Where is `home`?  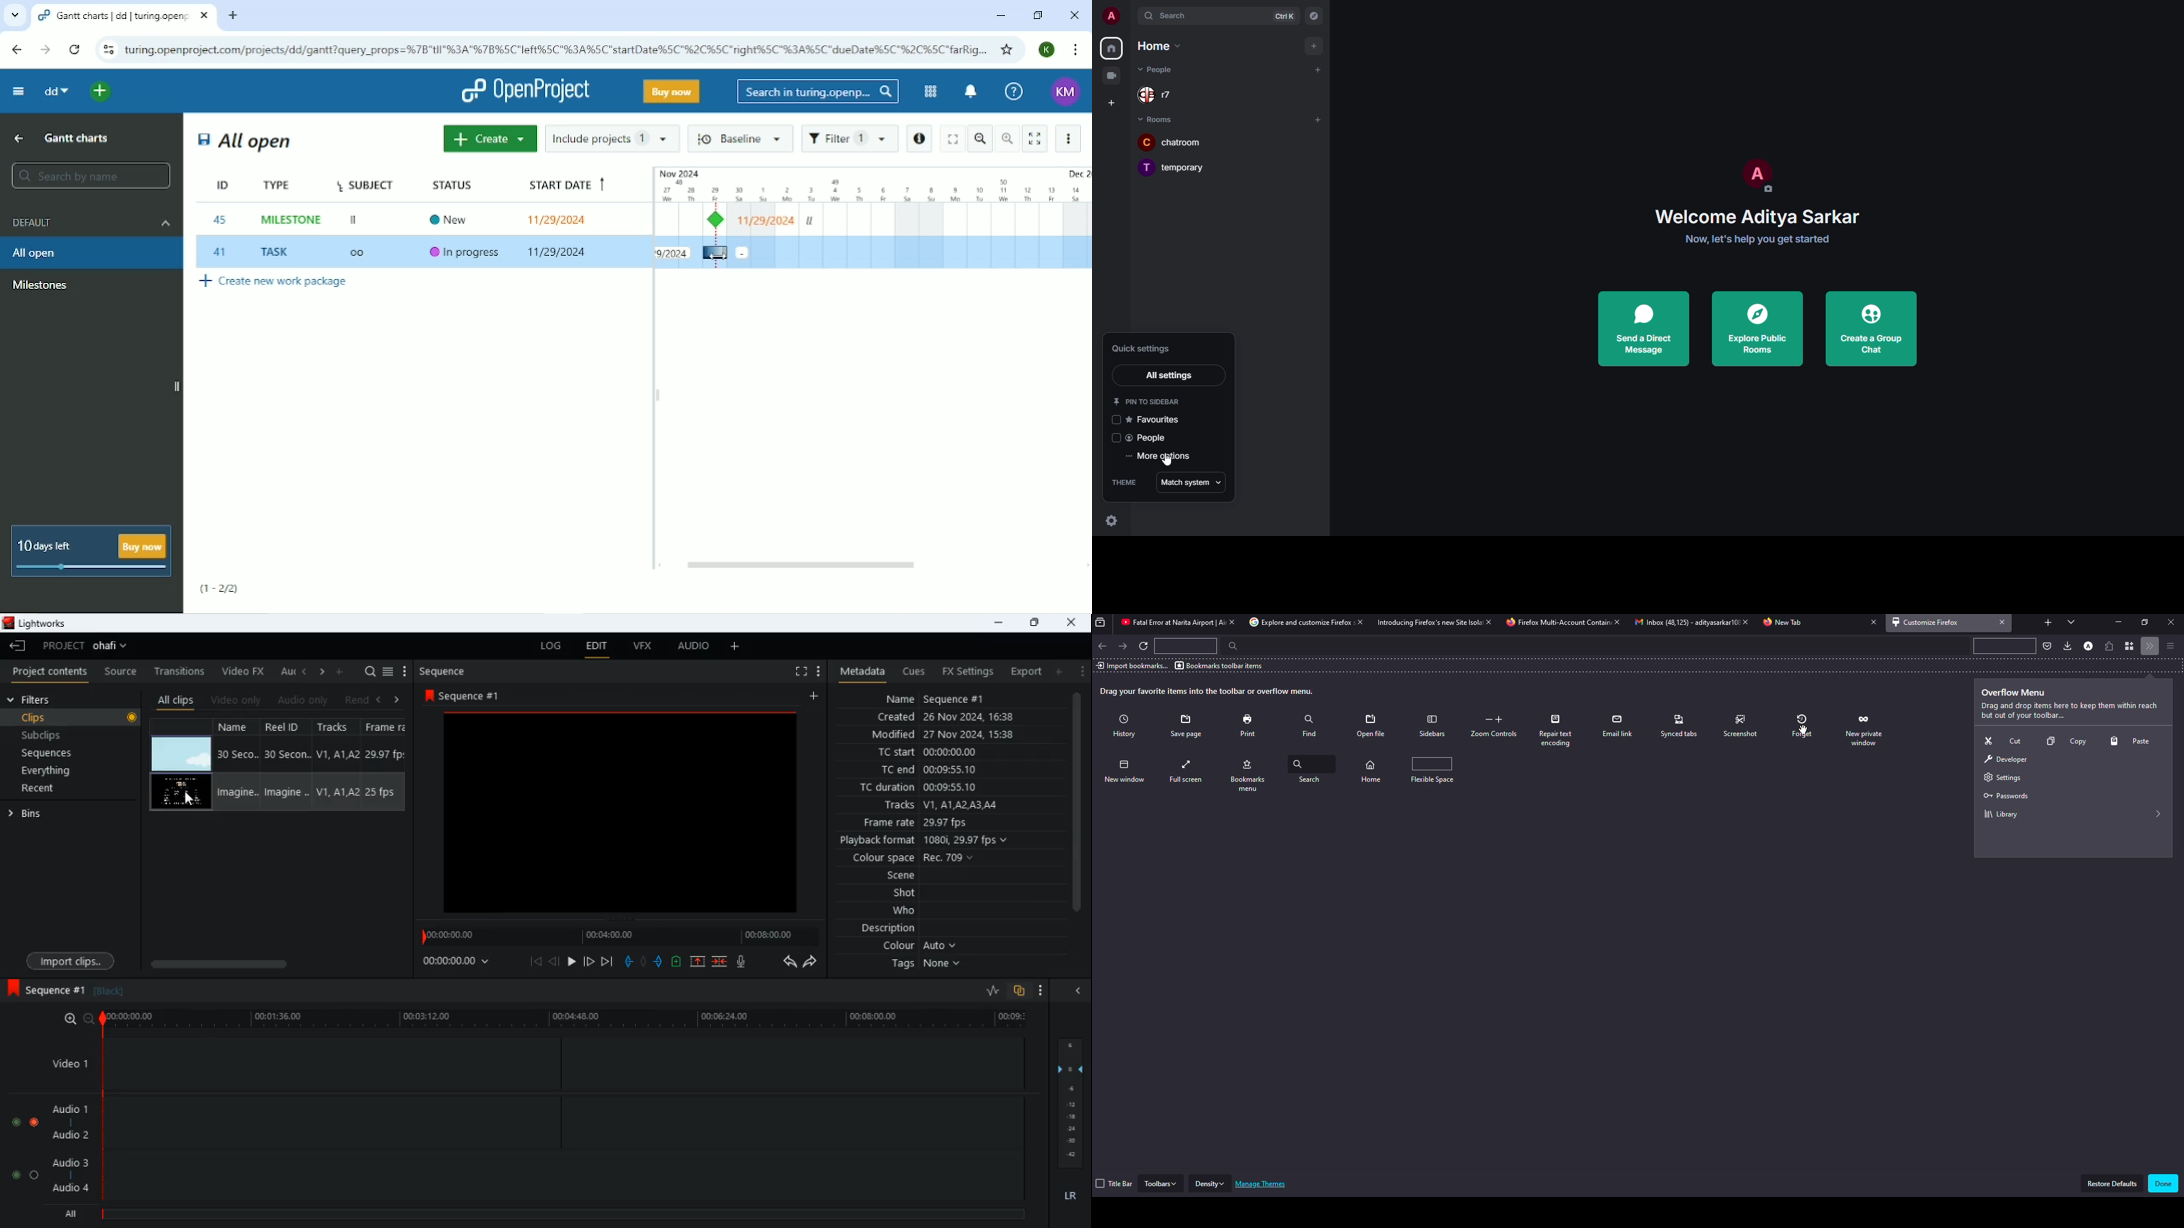 home is located at coordinates (1112, 47).